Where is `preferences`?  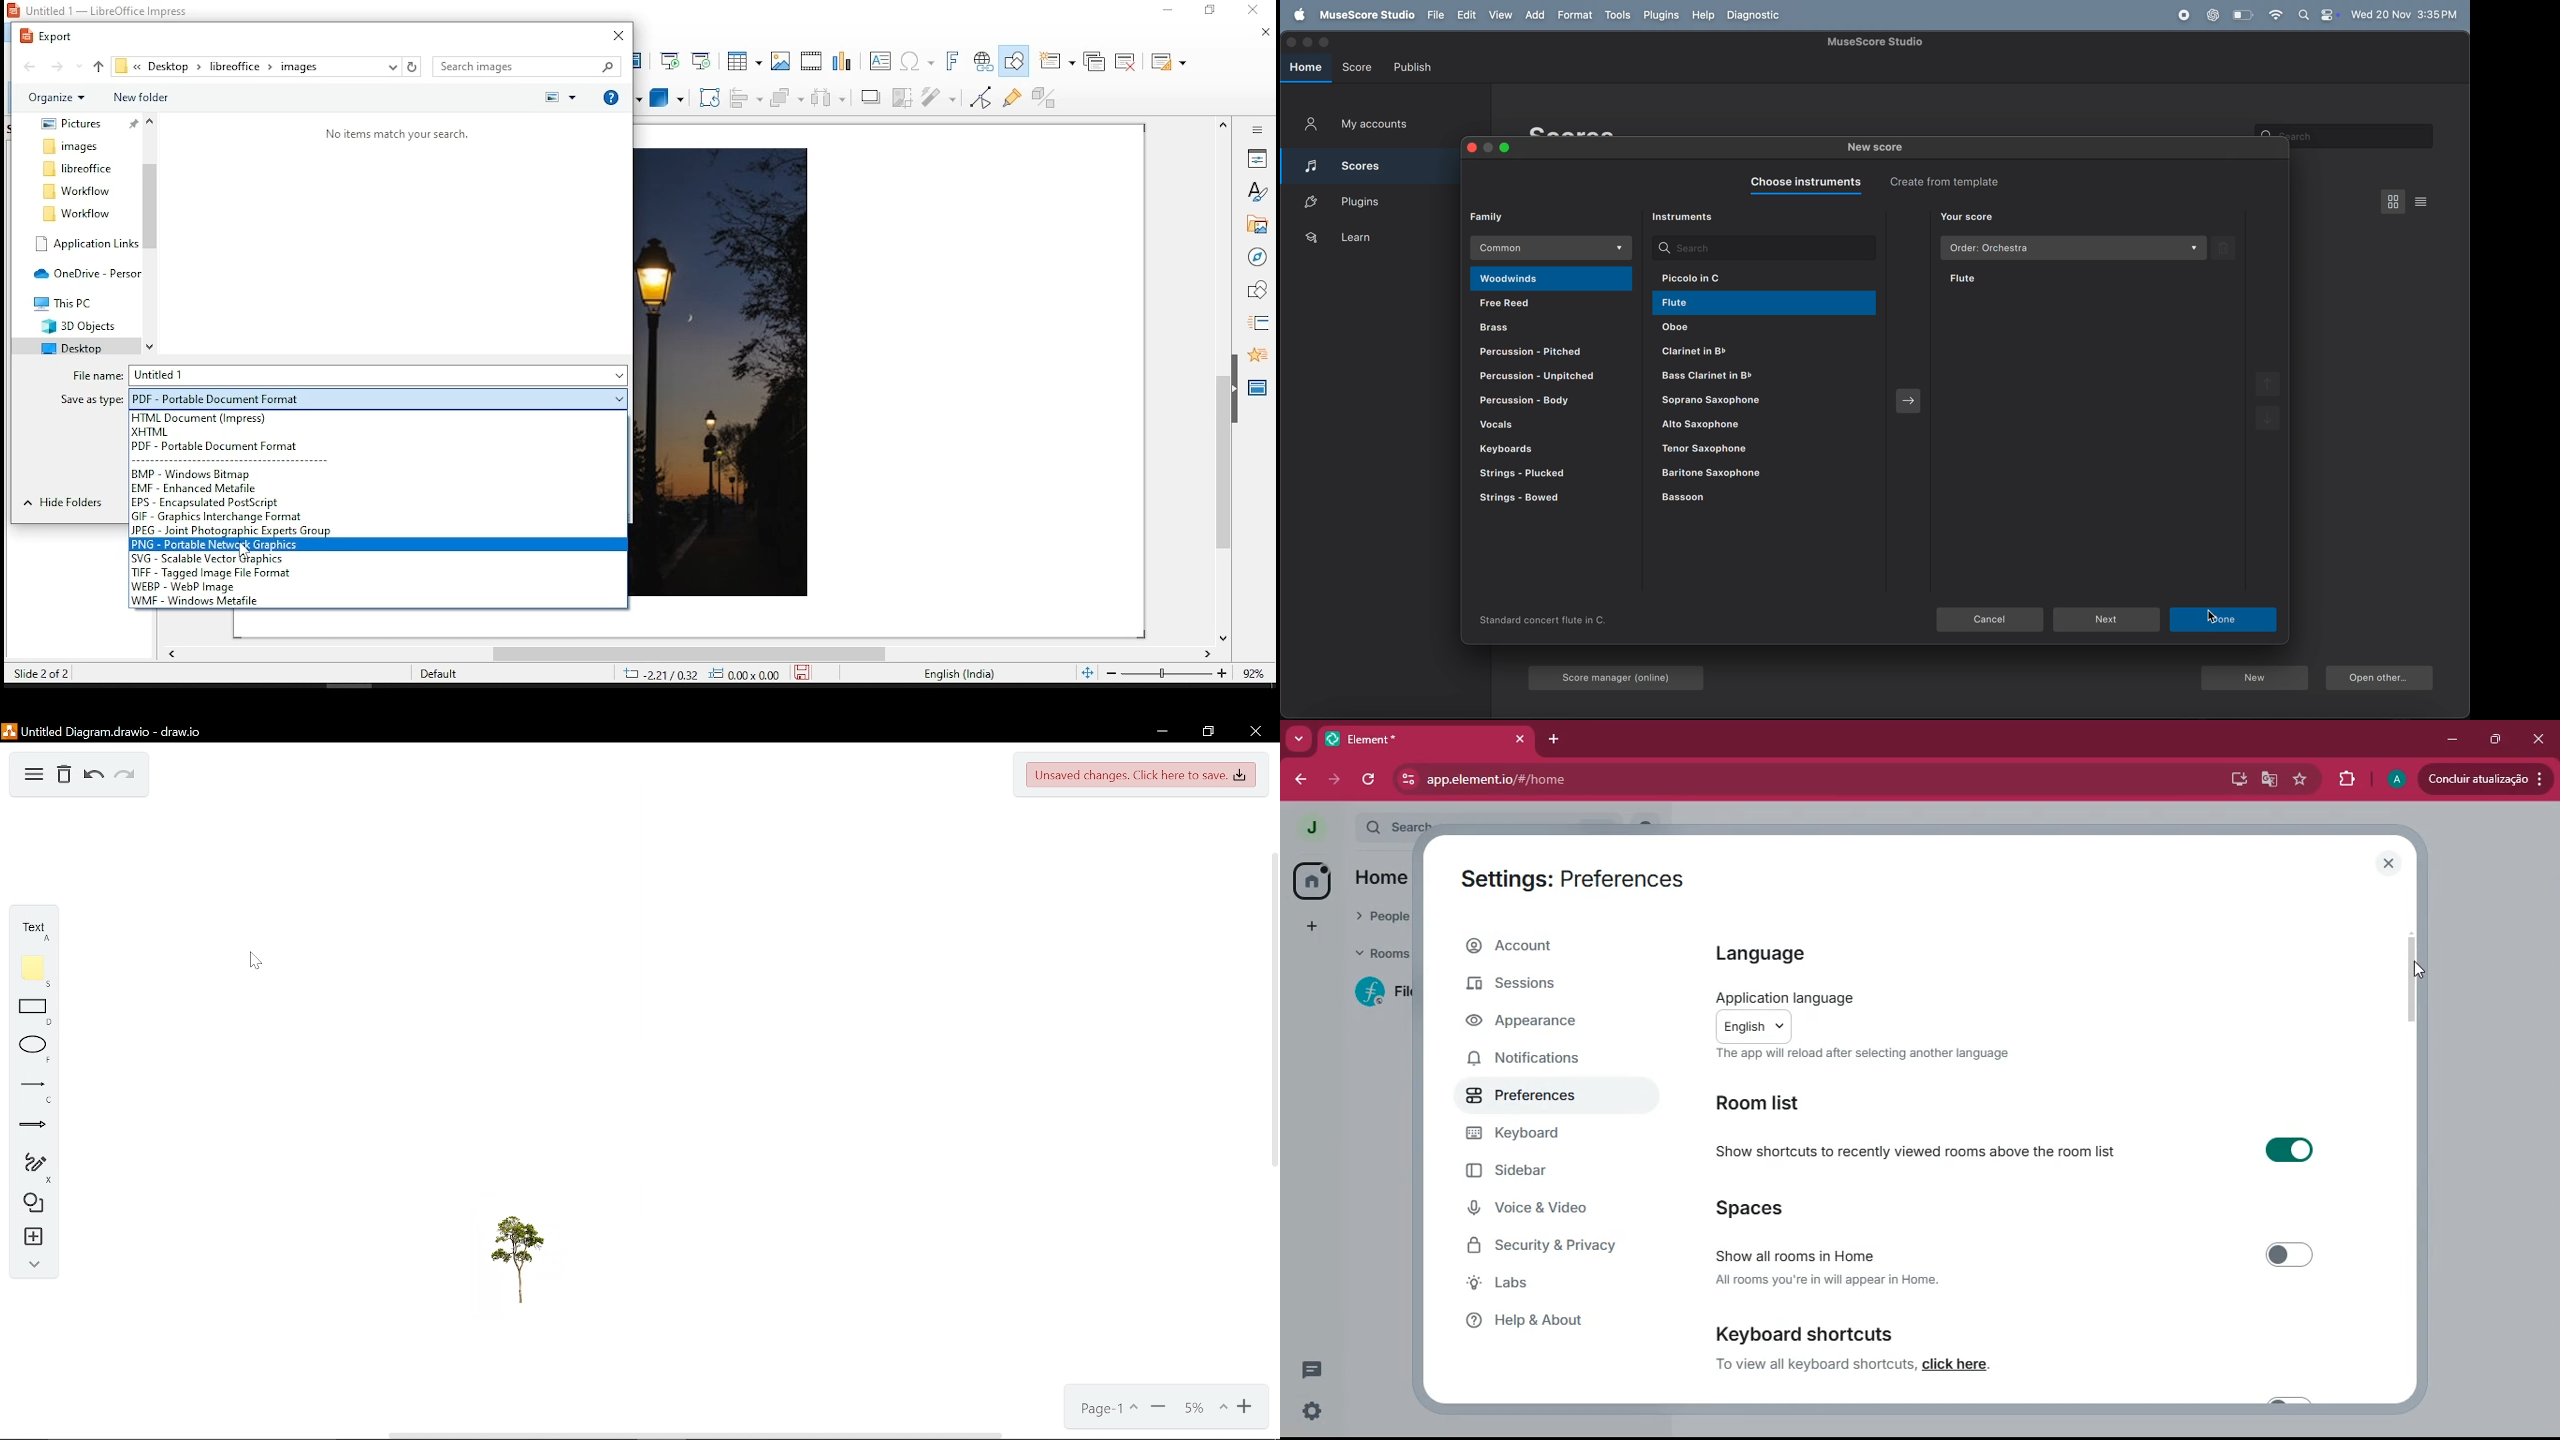
preferences is located at coordinates (1525, 1096).